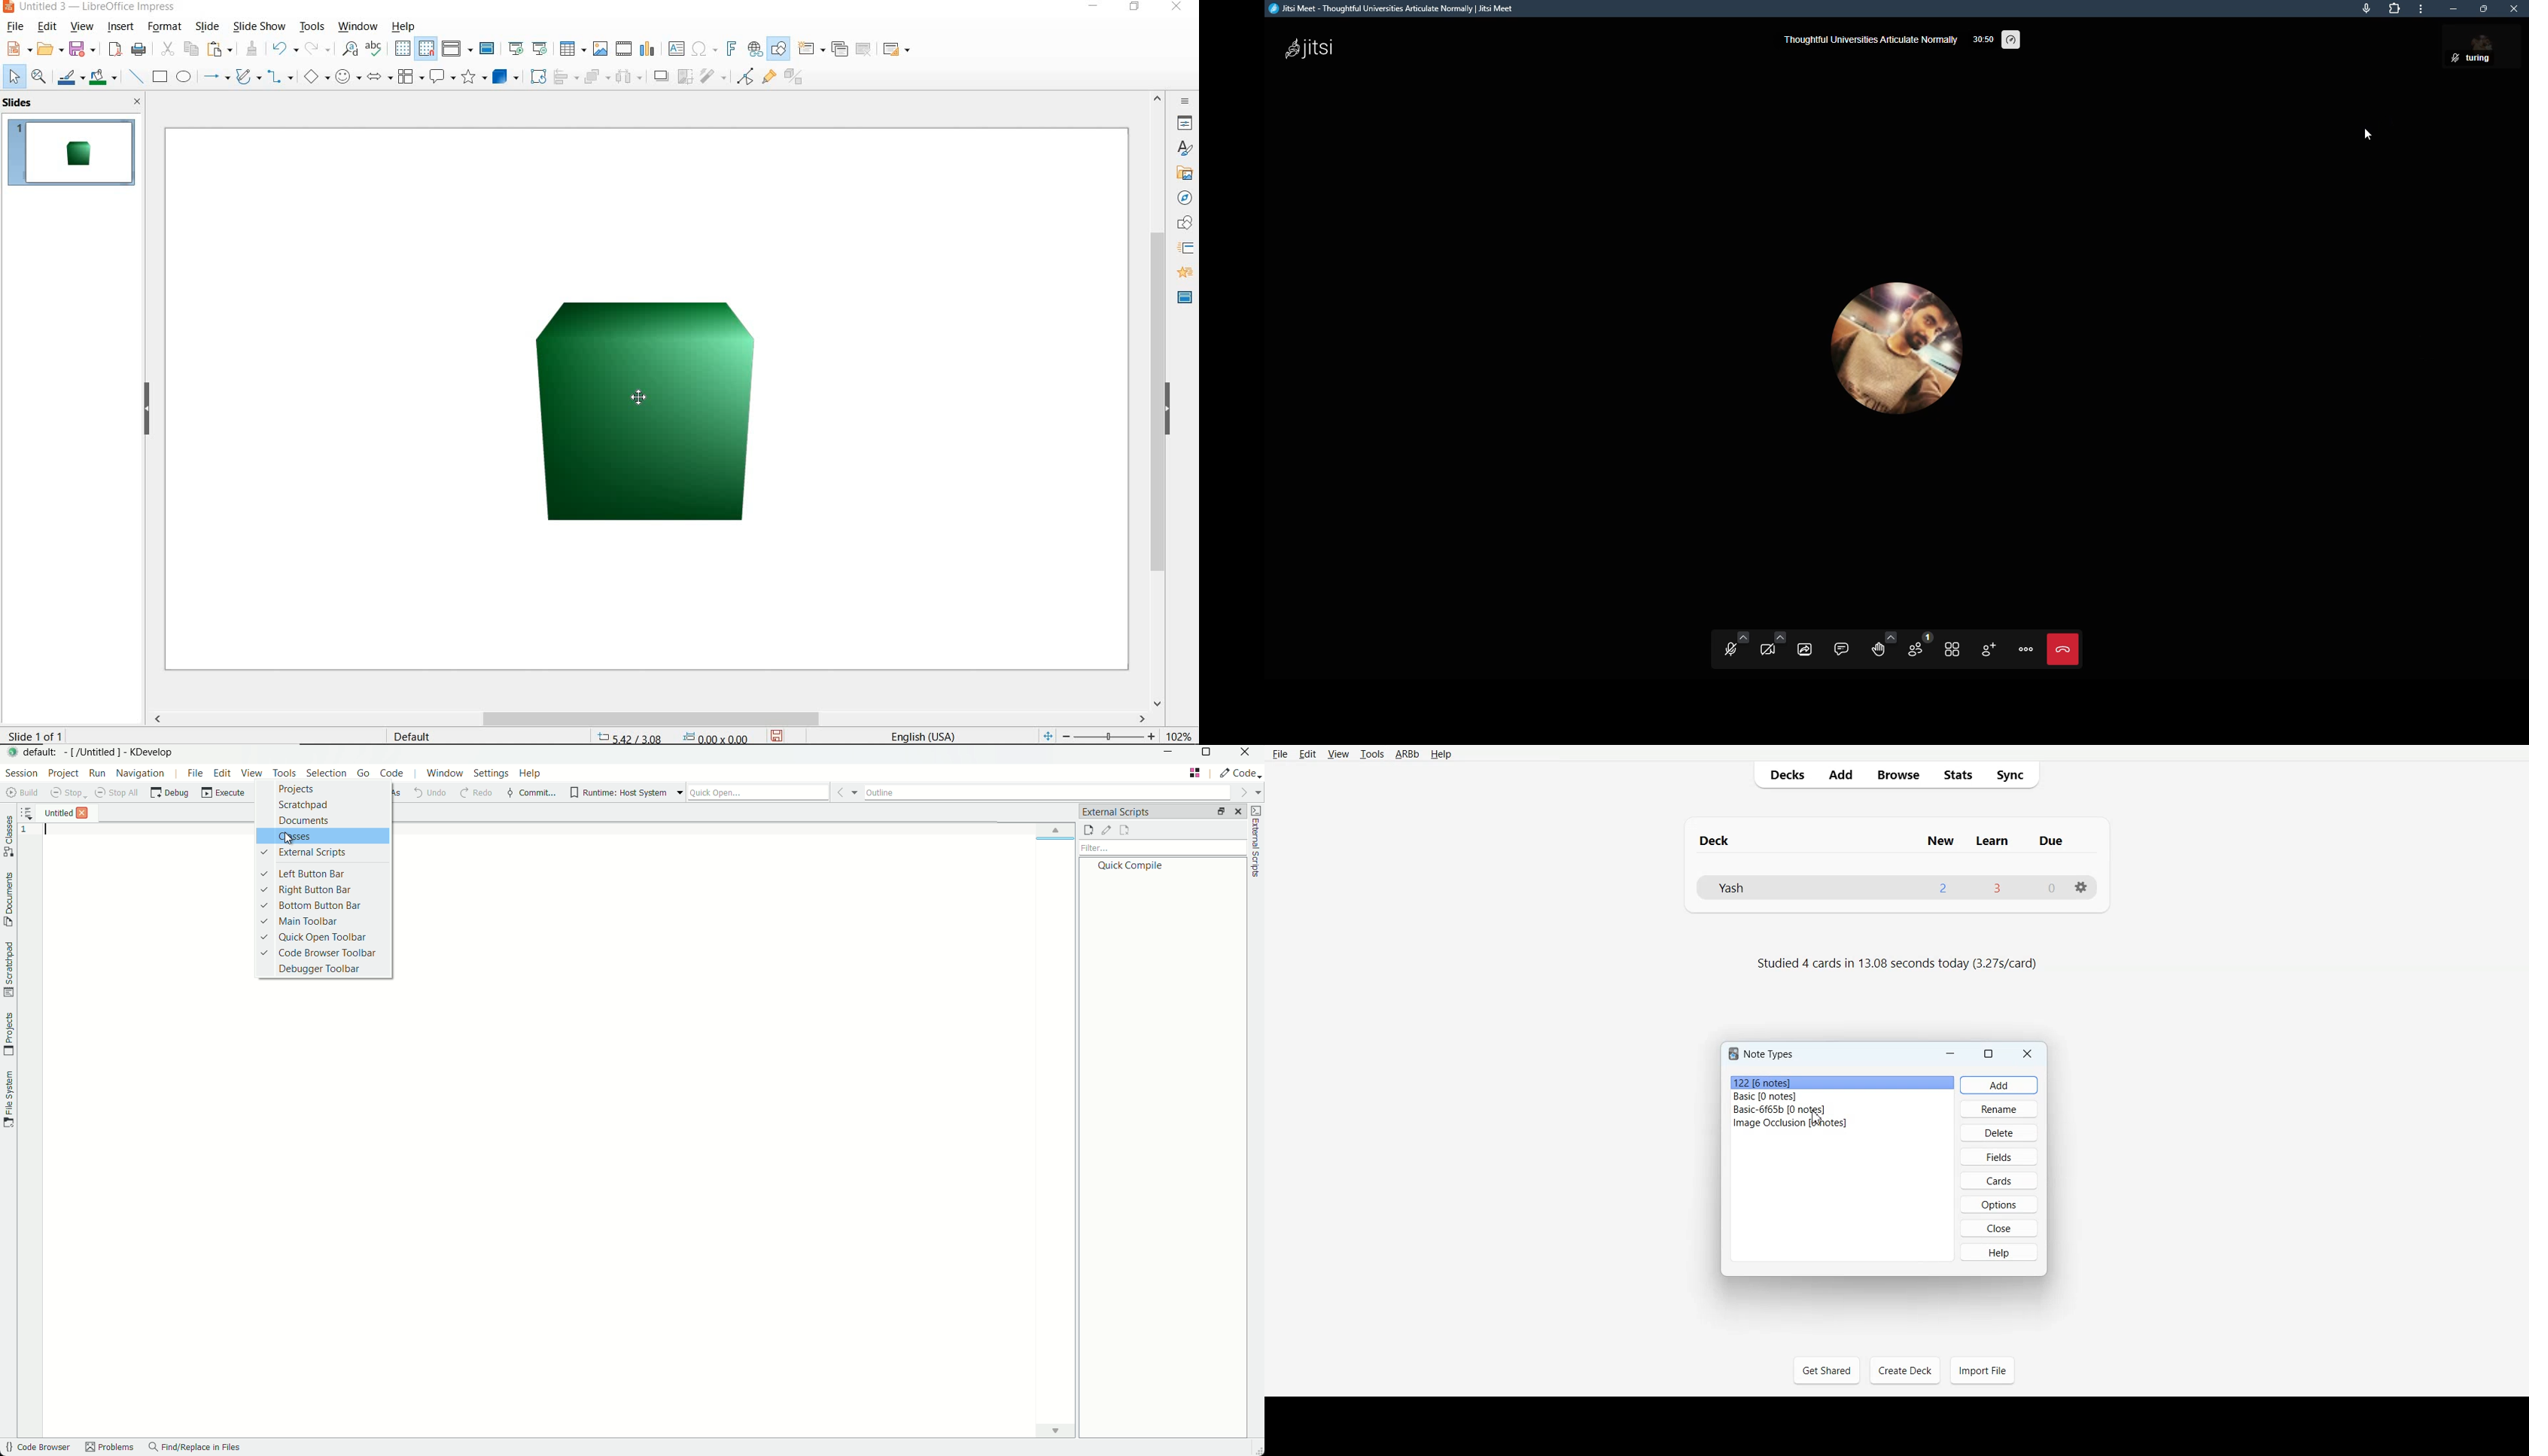  I want to click on 1, so click(26, 832).